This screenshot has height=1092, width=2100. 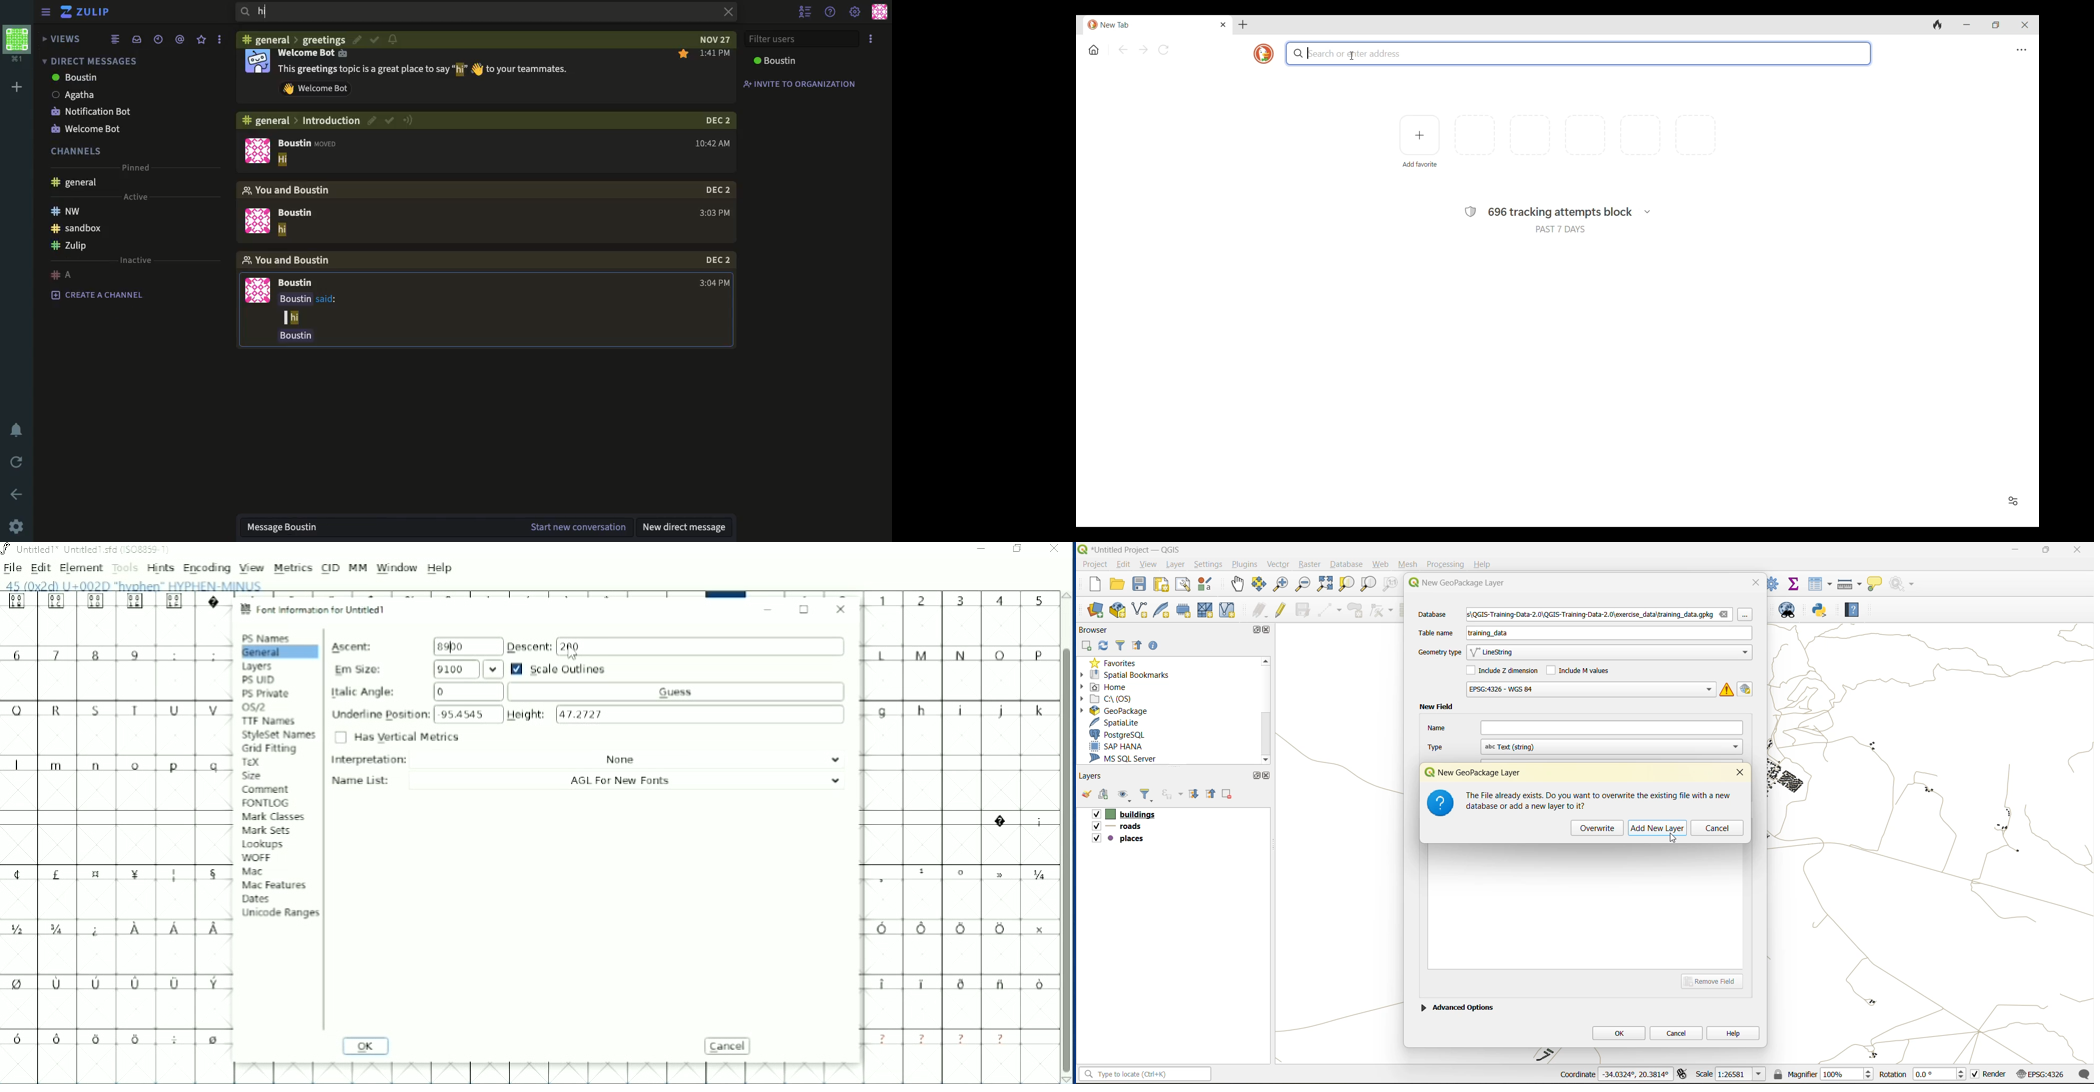 I want to click on toggle extents, so click(x=1683, y=1075).